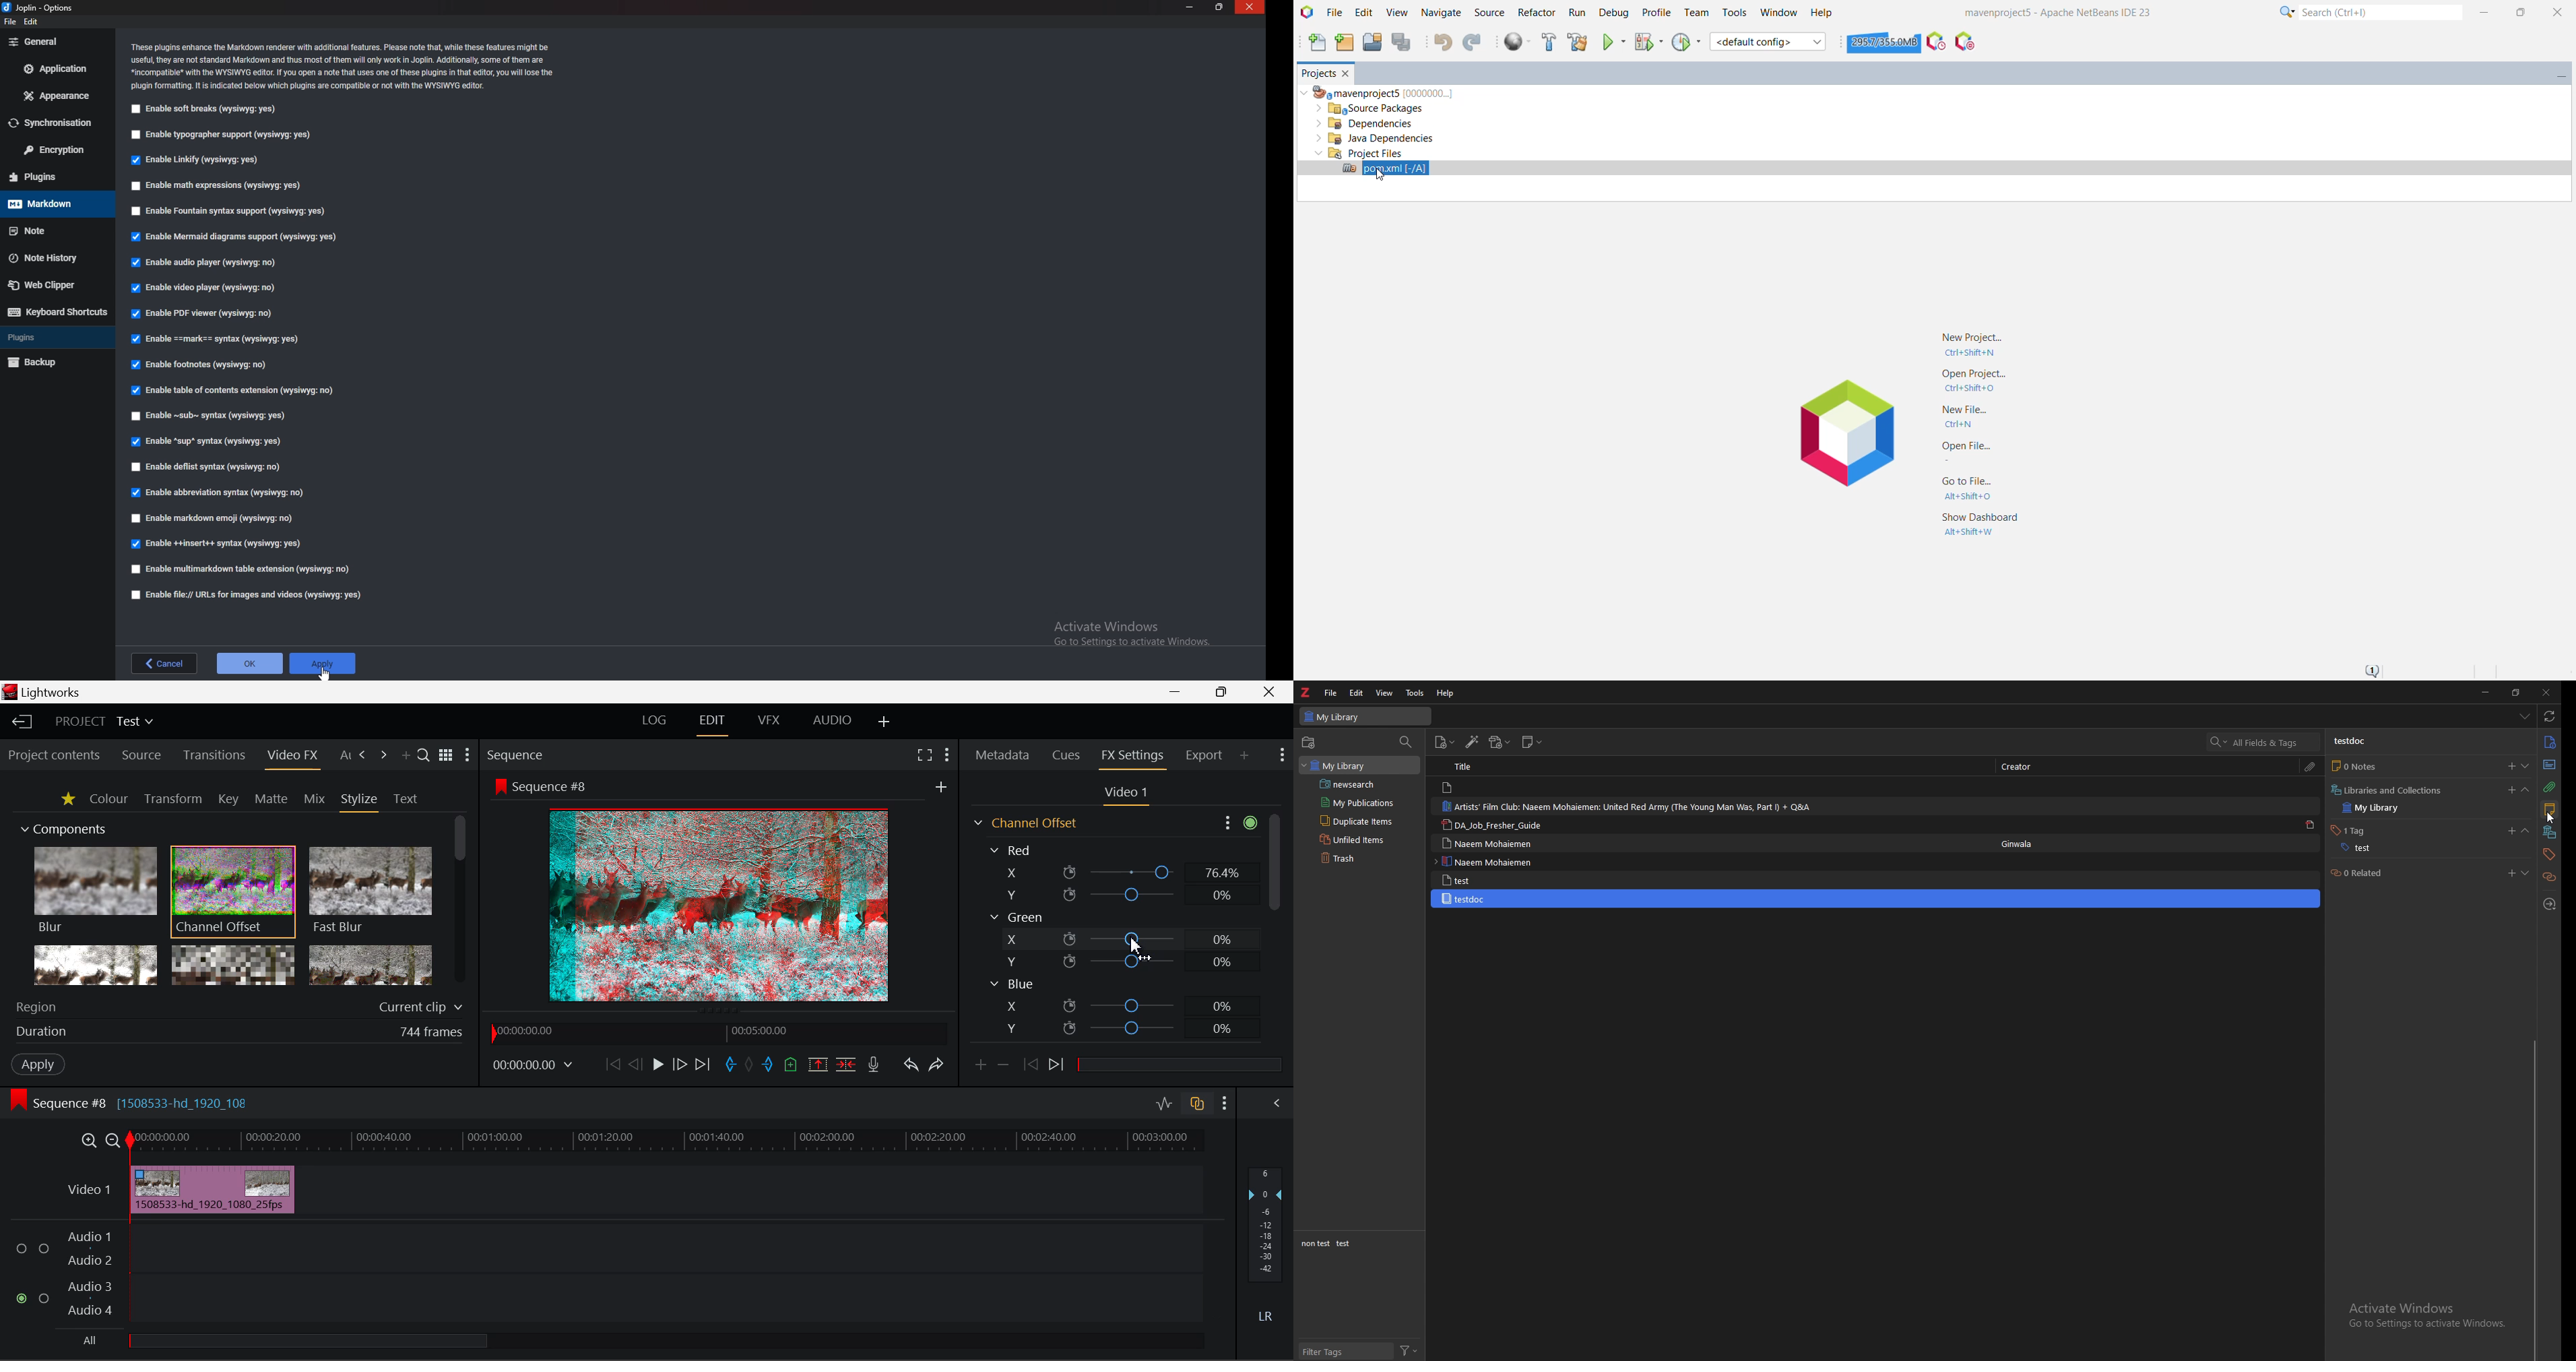  I want to click on Next keyframe, so click(1058, 1067).